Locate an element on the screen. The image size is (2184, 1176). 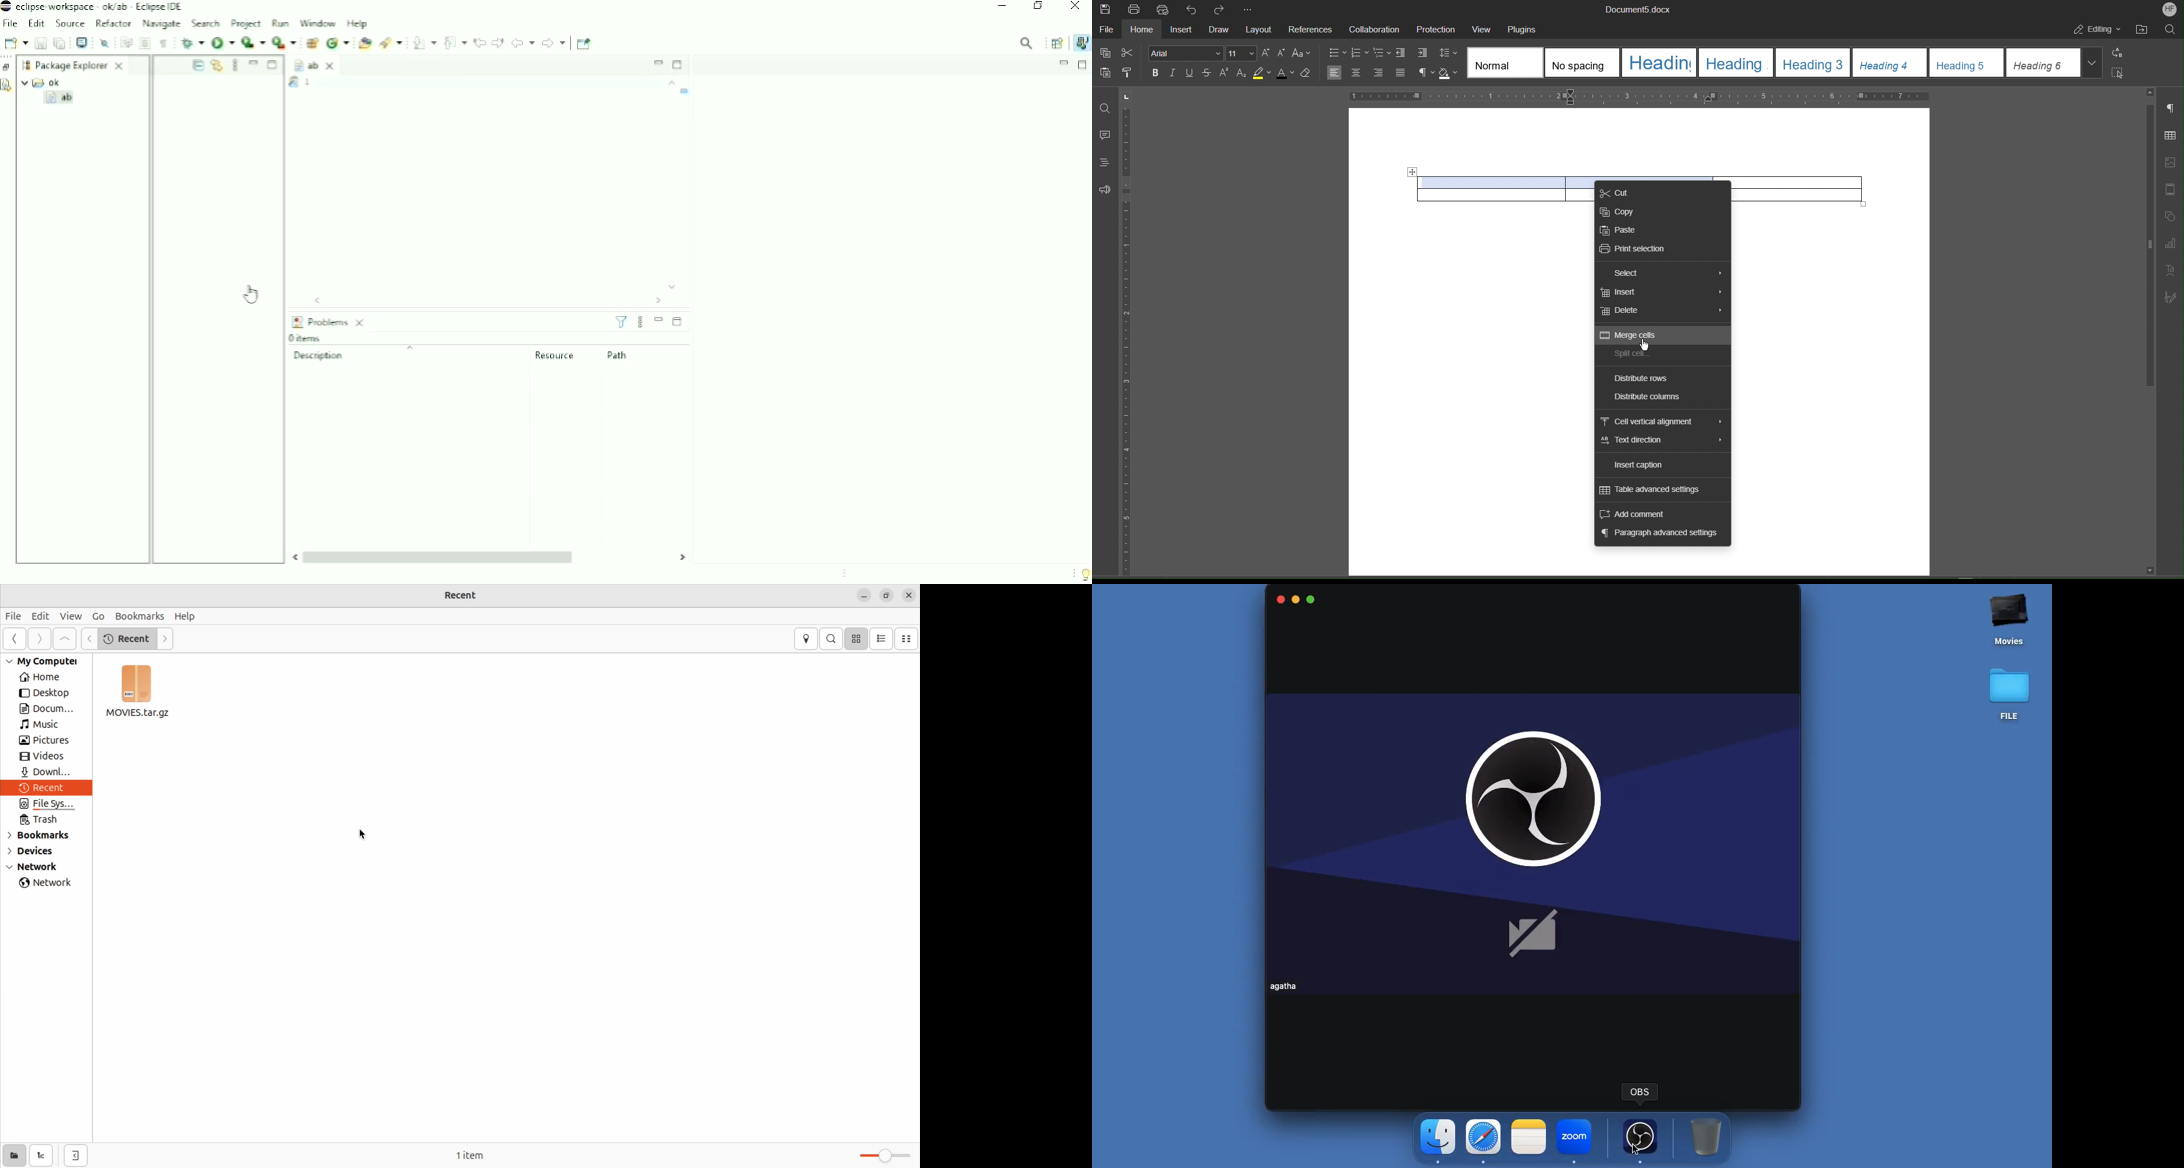
More styles is located at coordinates (2092, 61).